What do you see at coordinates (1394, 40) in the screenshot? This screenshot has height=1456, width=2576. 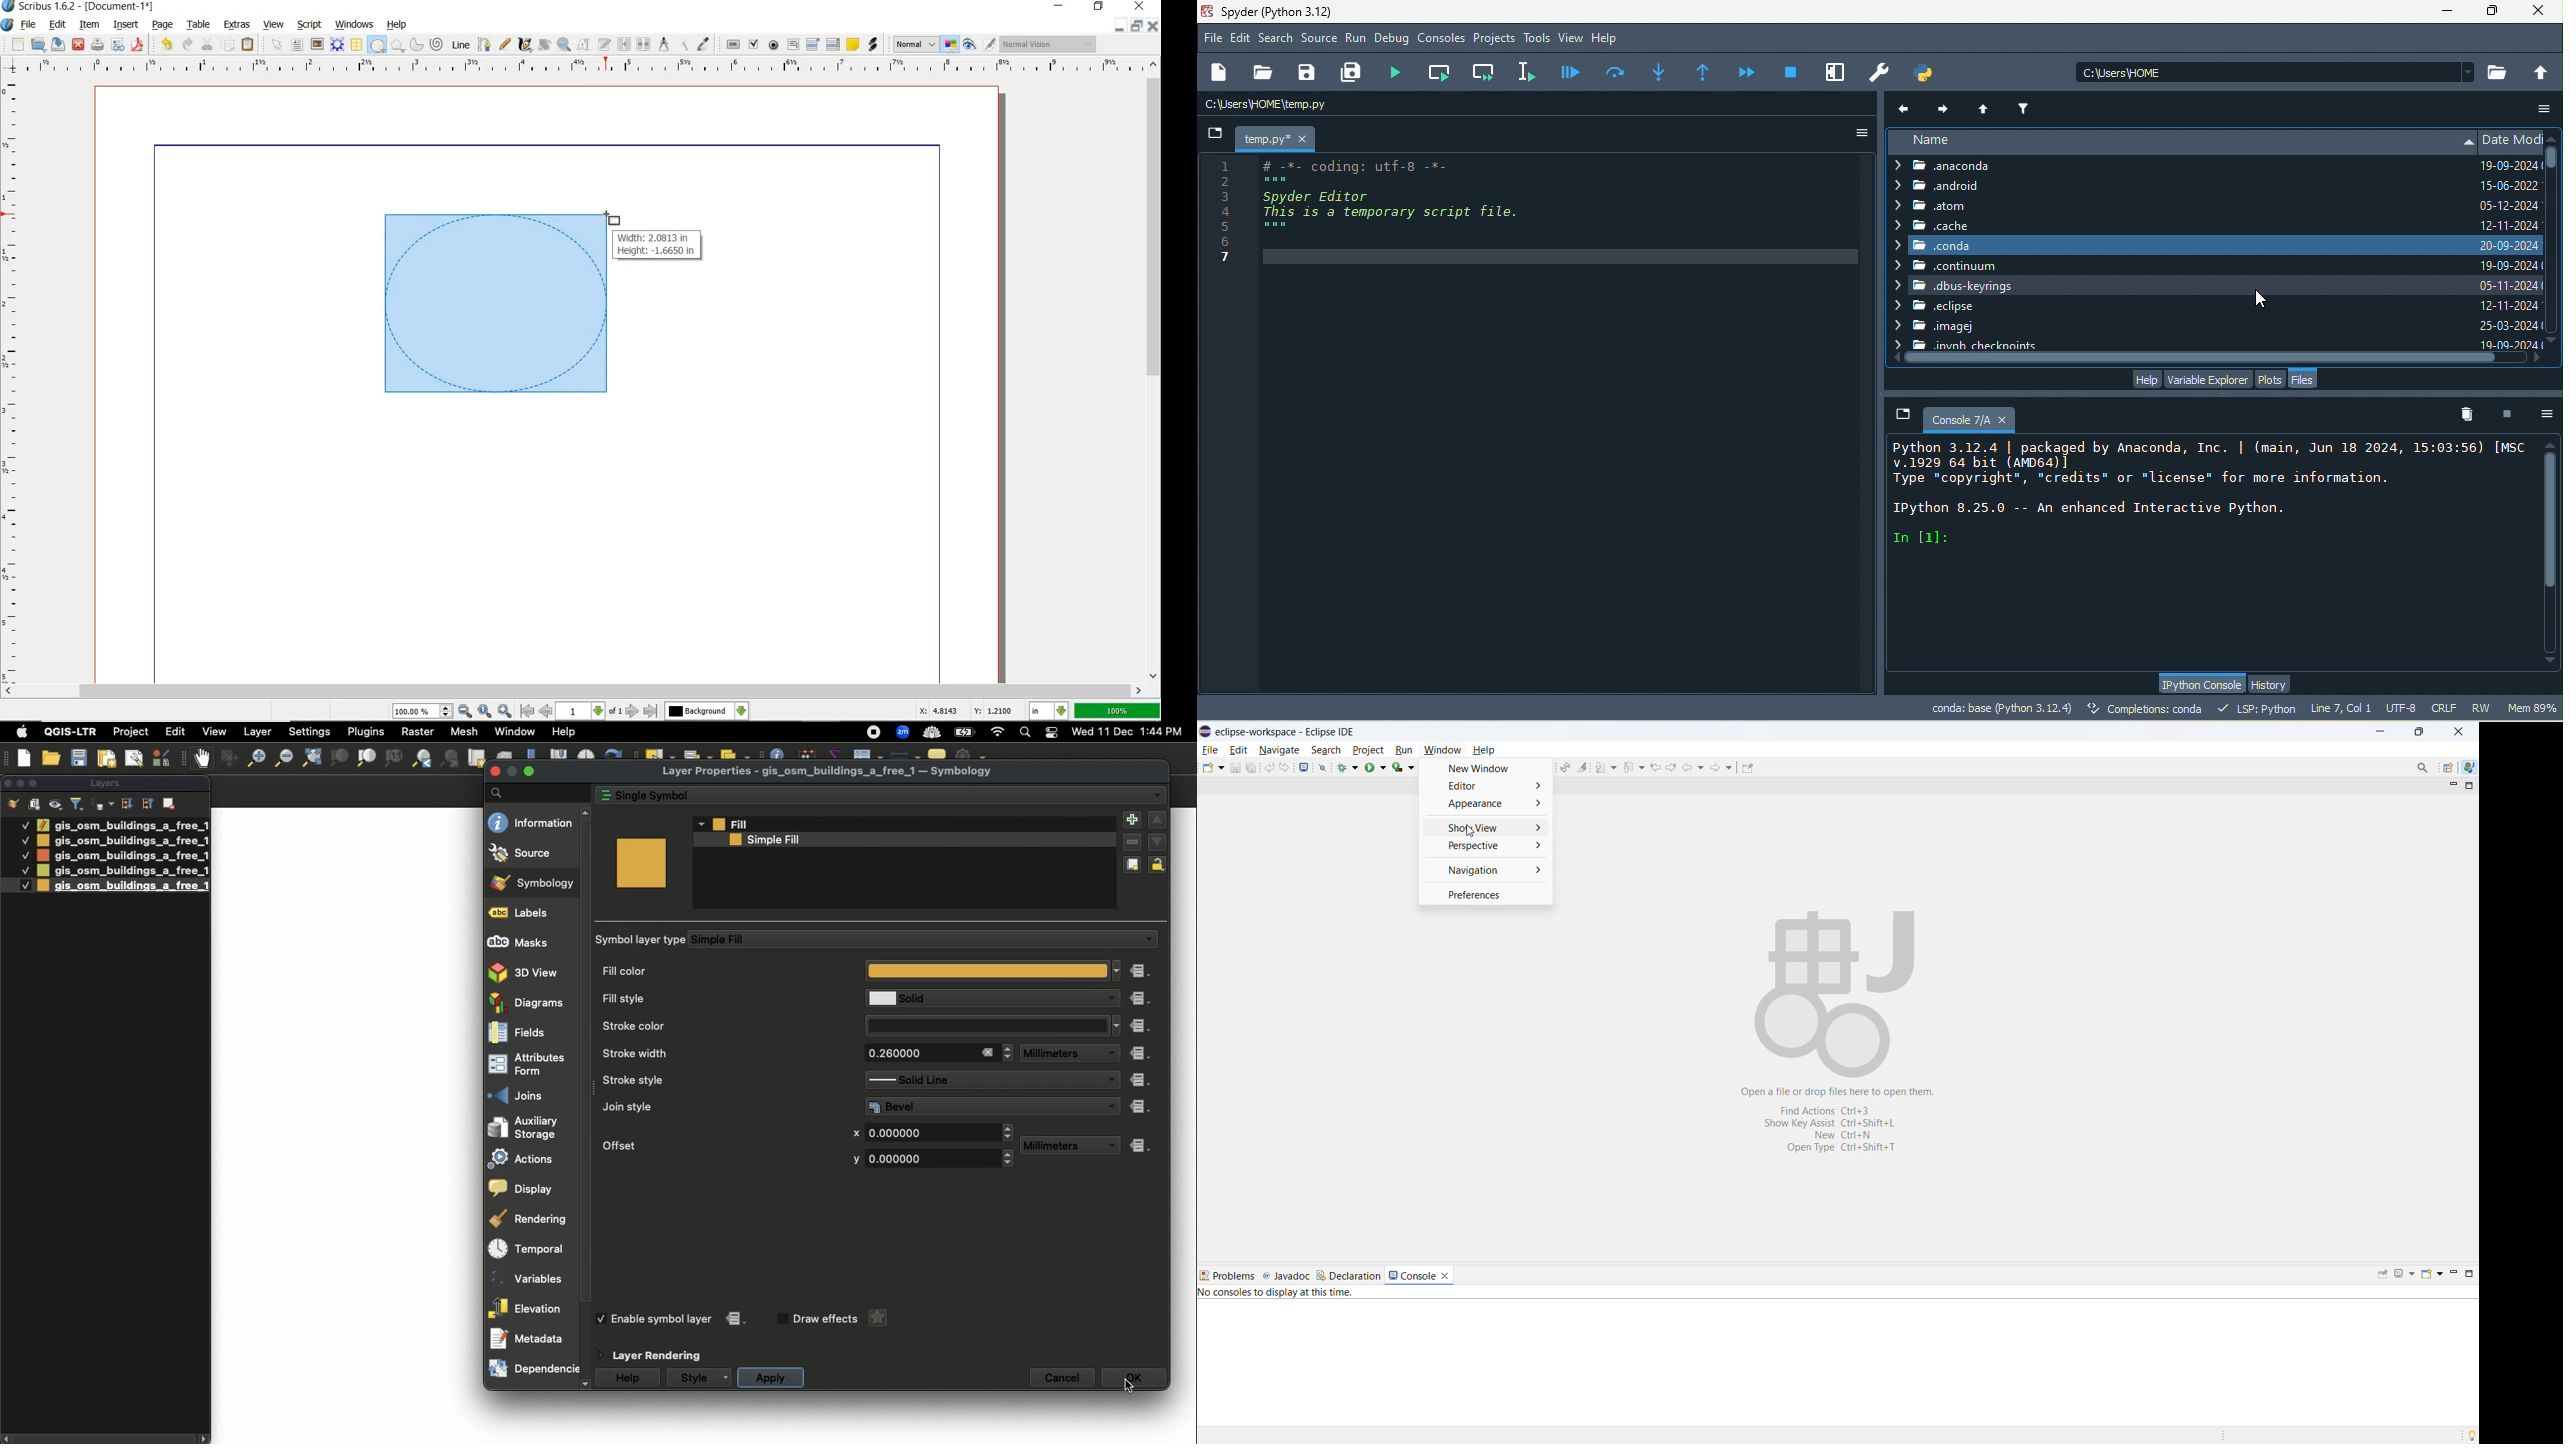 I see `debug` at bounding box center [1394, 40].